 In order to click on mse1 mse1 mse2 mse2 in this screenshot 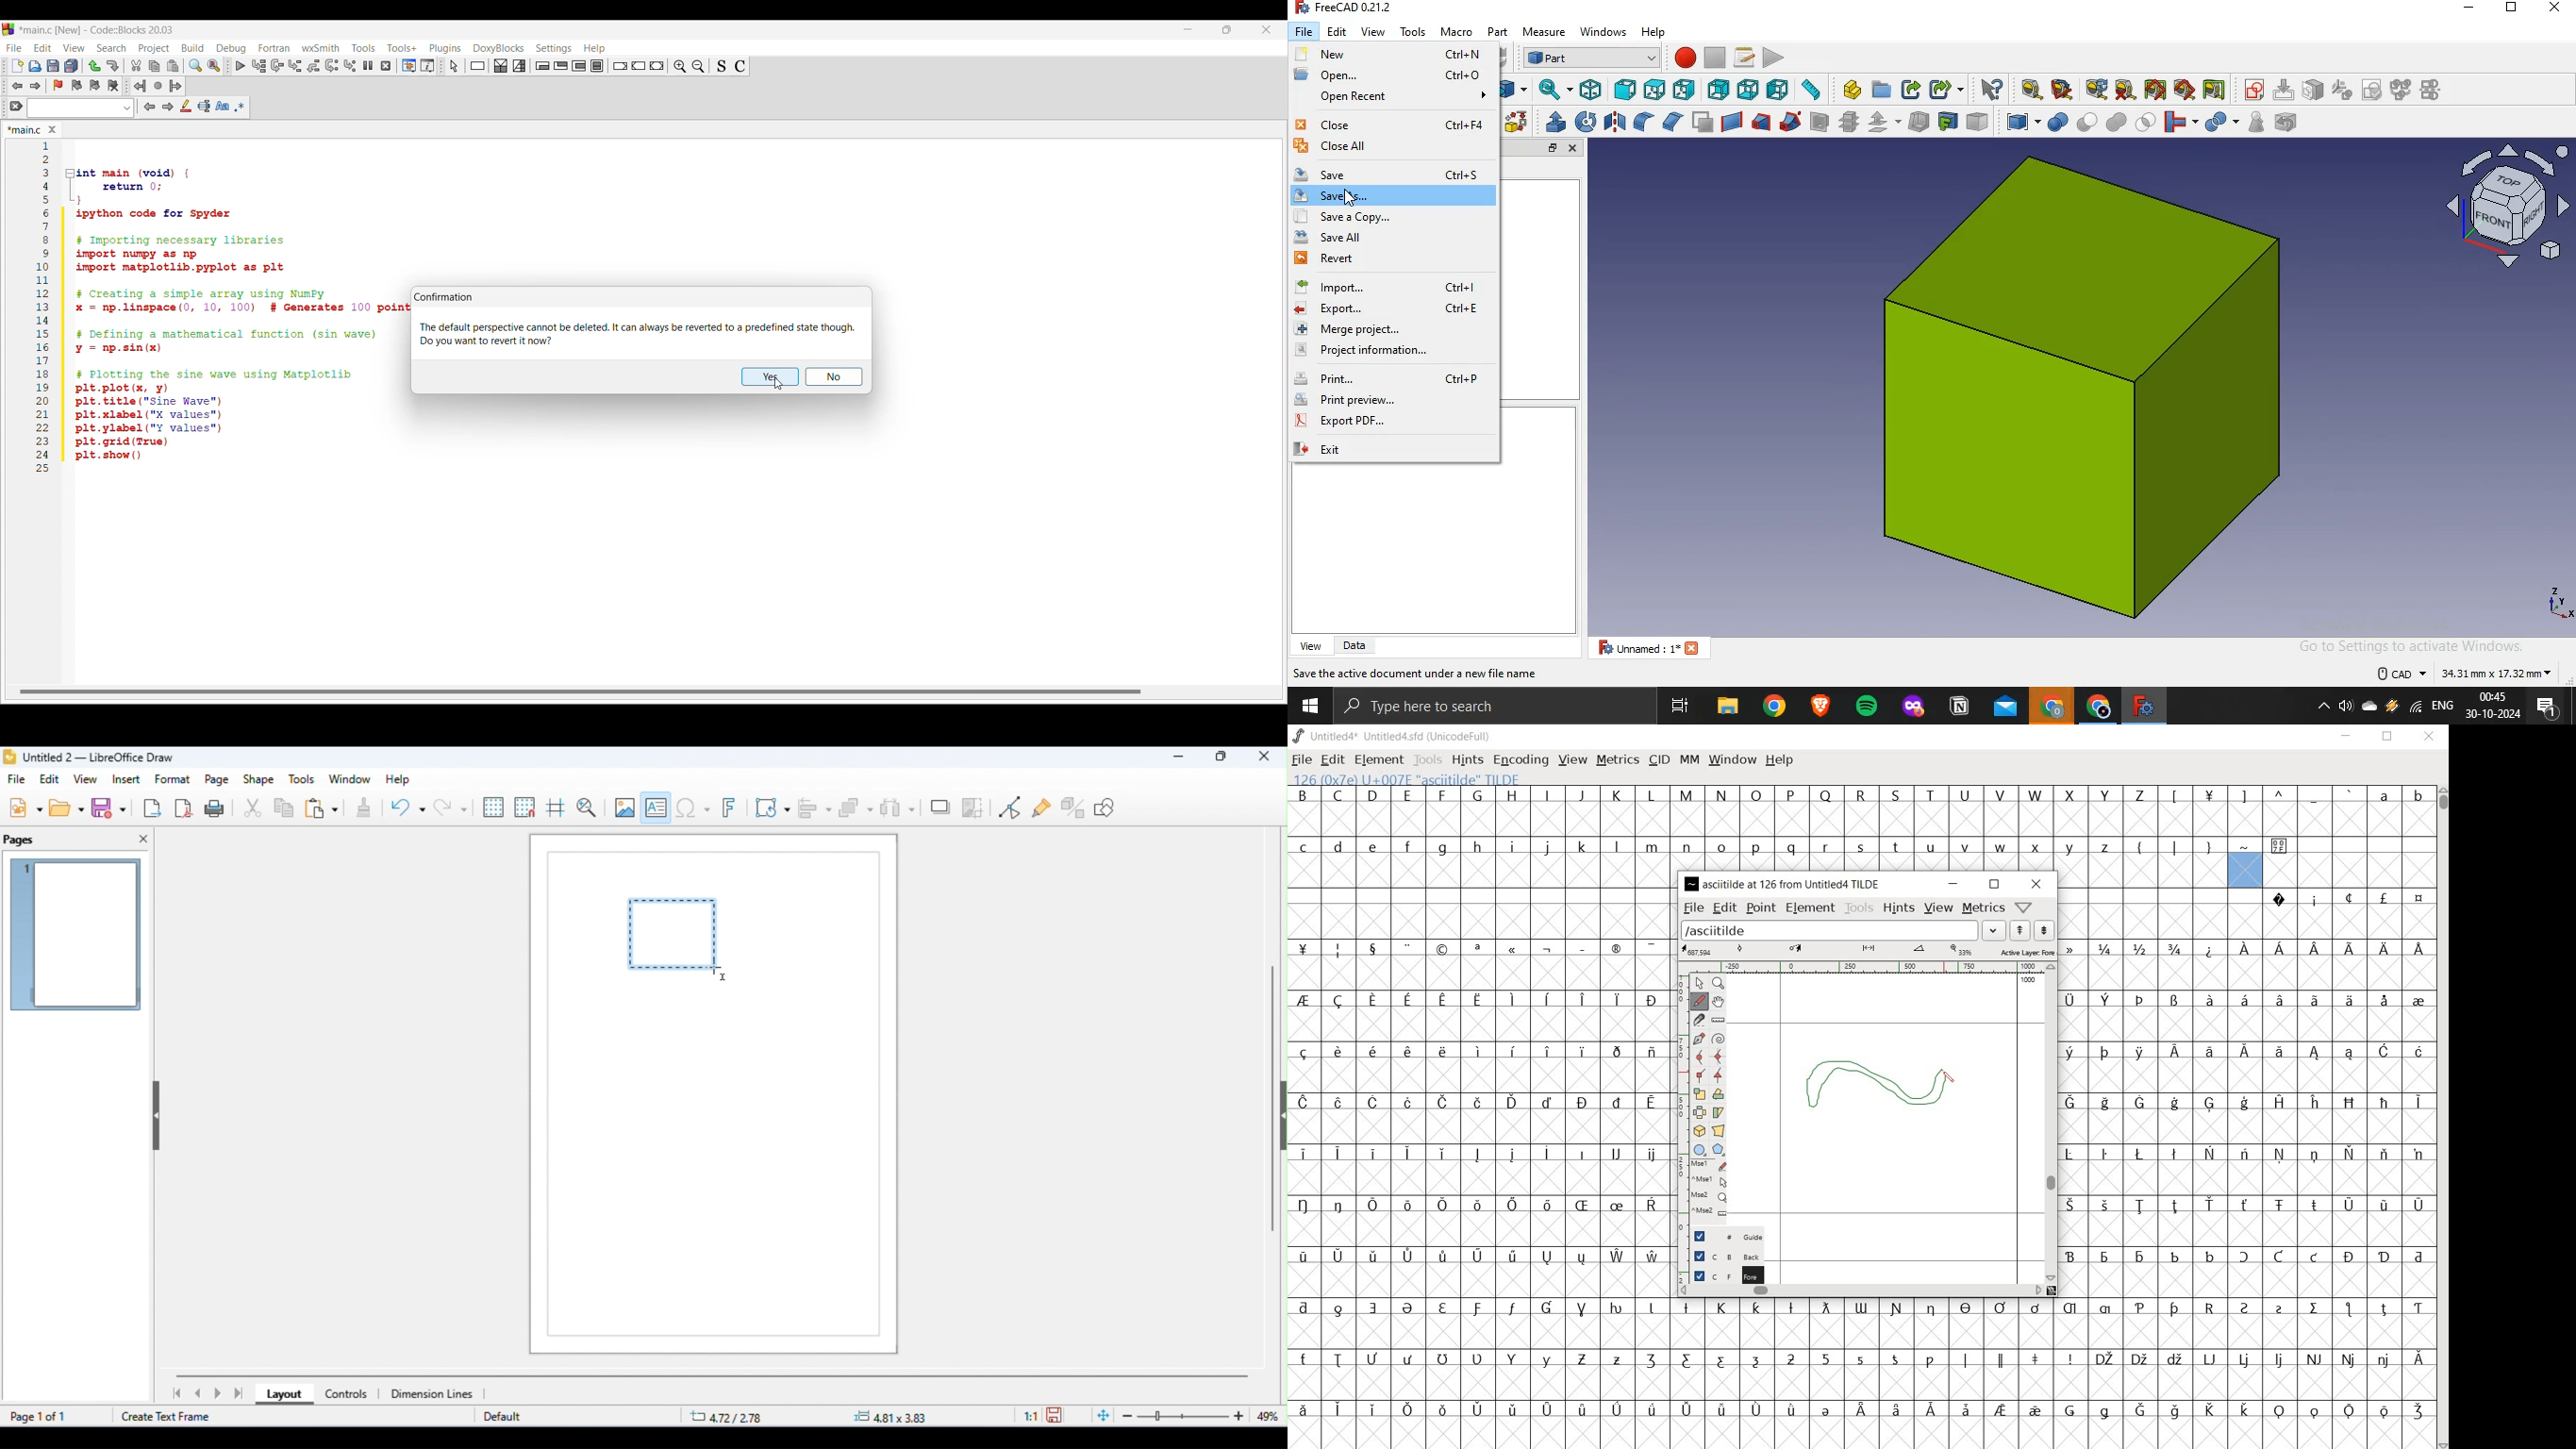, I will do `click(1702, 1191)`.